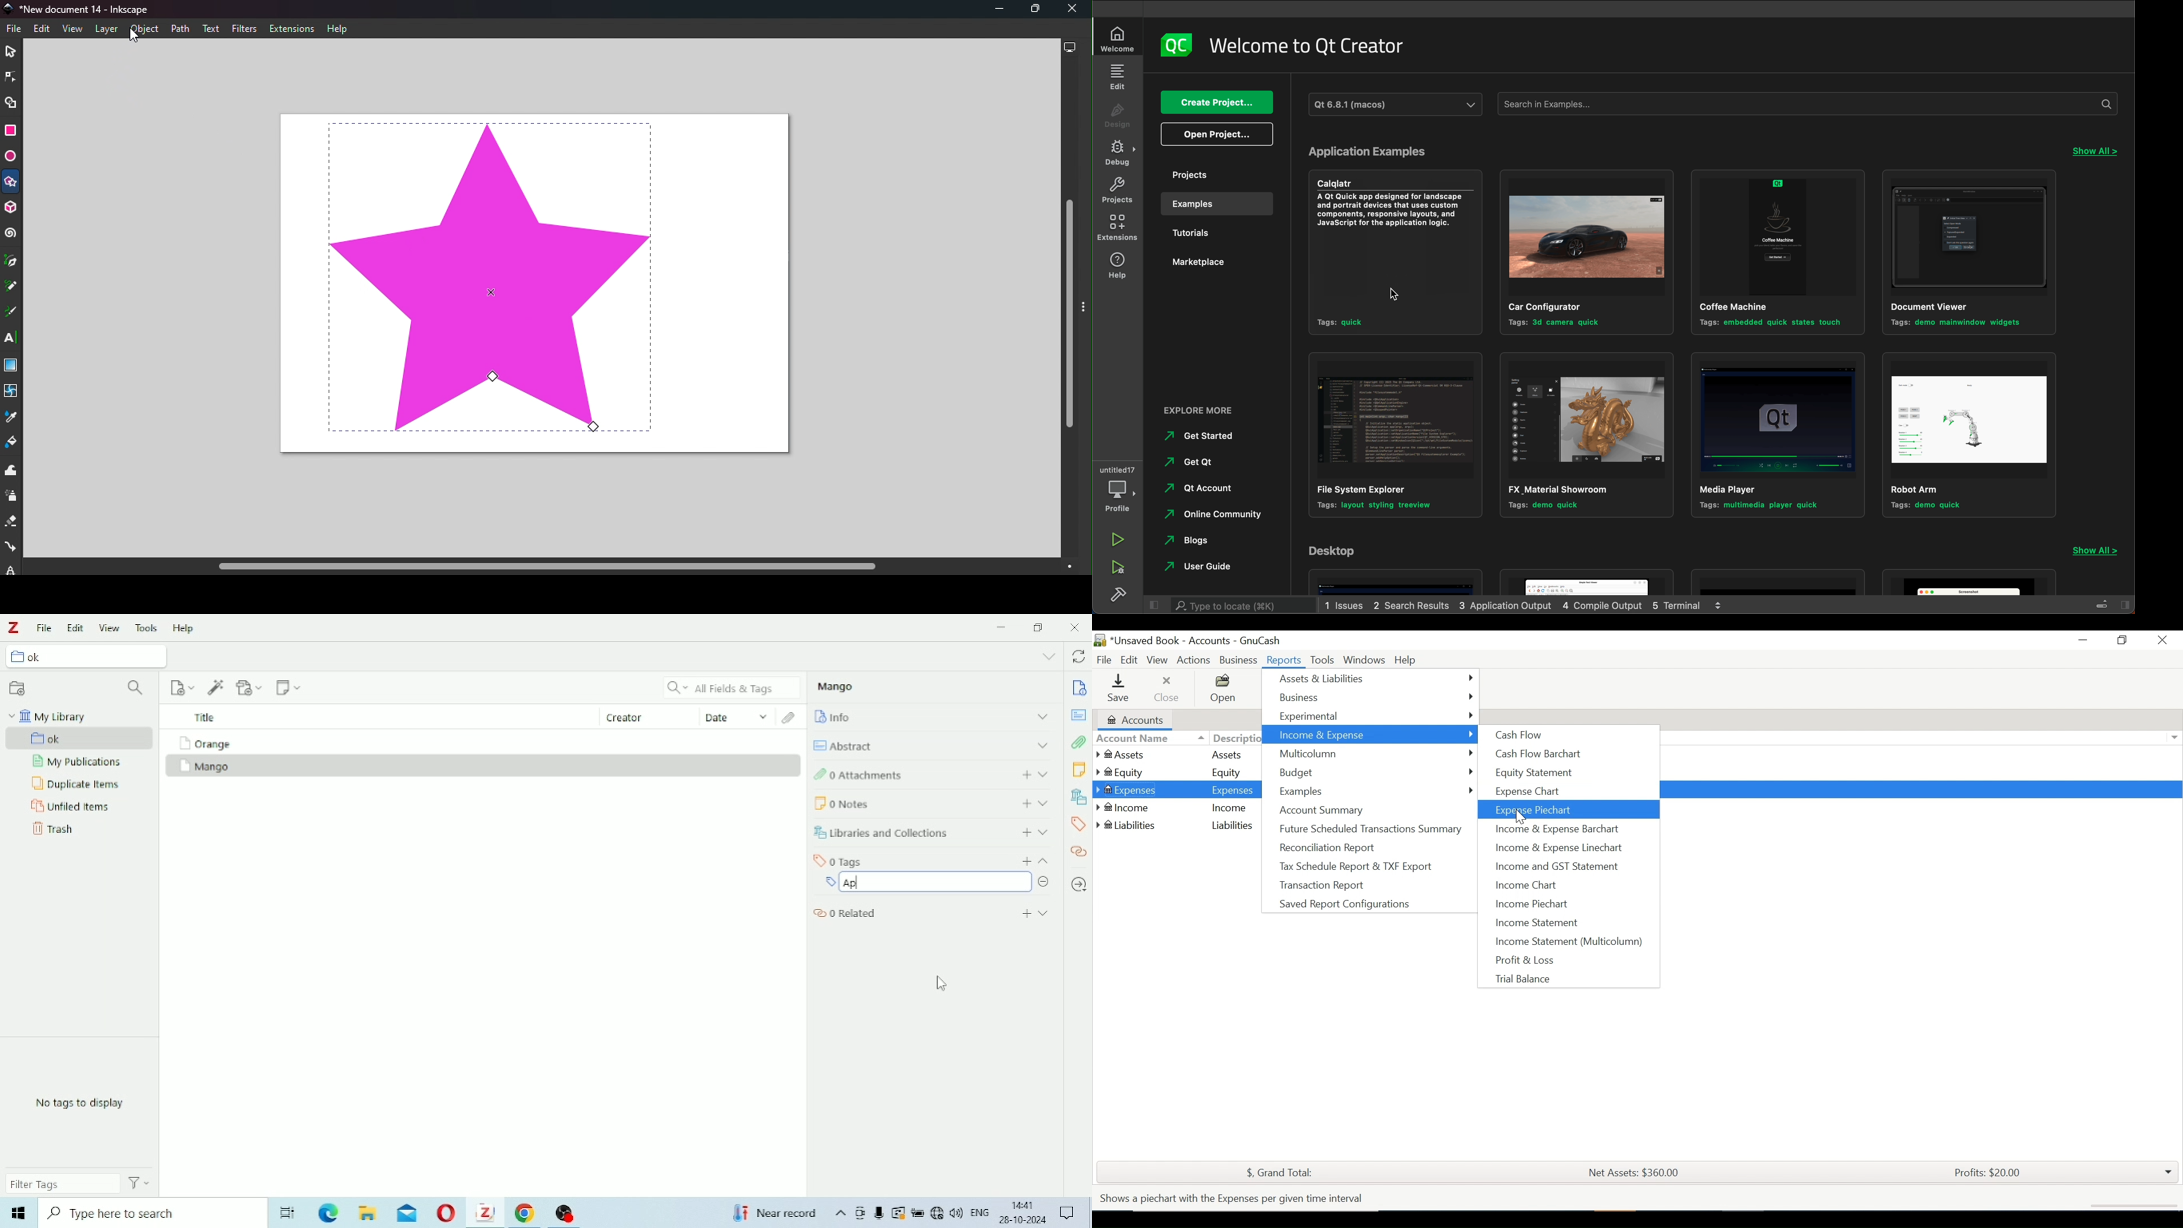 Image resolution: width=2184 pixels, height=1232 pixels. Describe the element at coordinates (1213, 102) in the screenshot. I see `create` at that location.